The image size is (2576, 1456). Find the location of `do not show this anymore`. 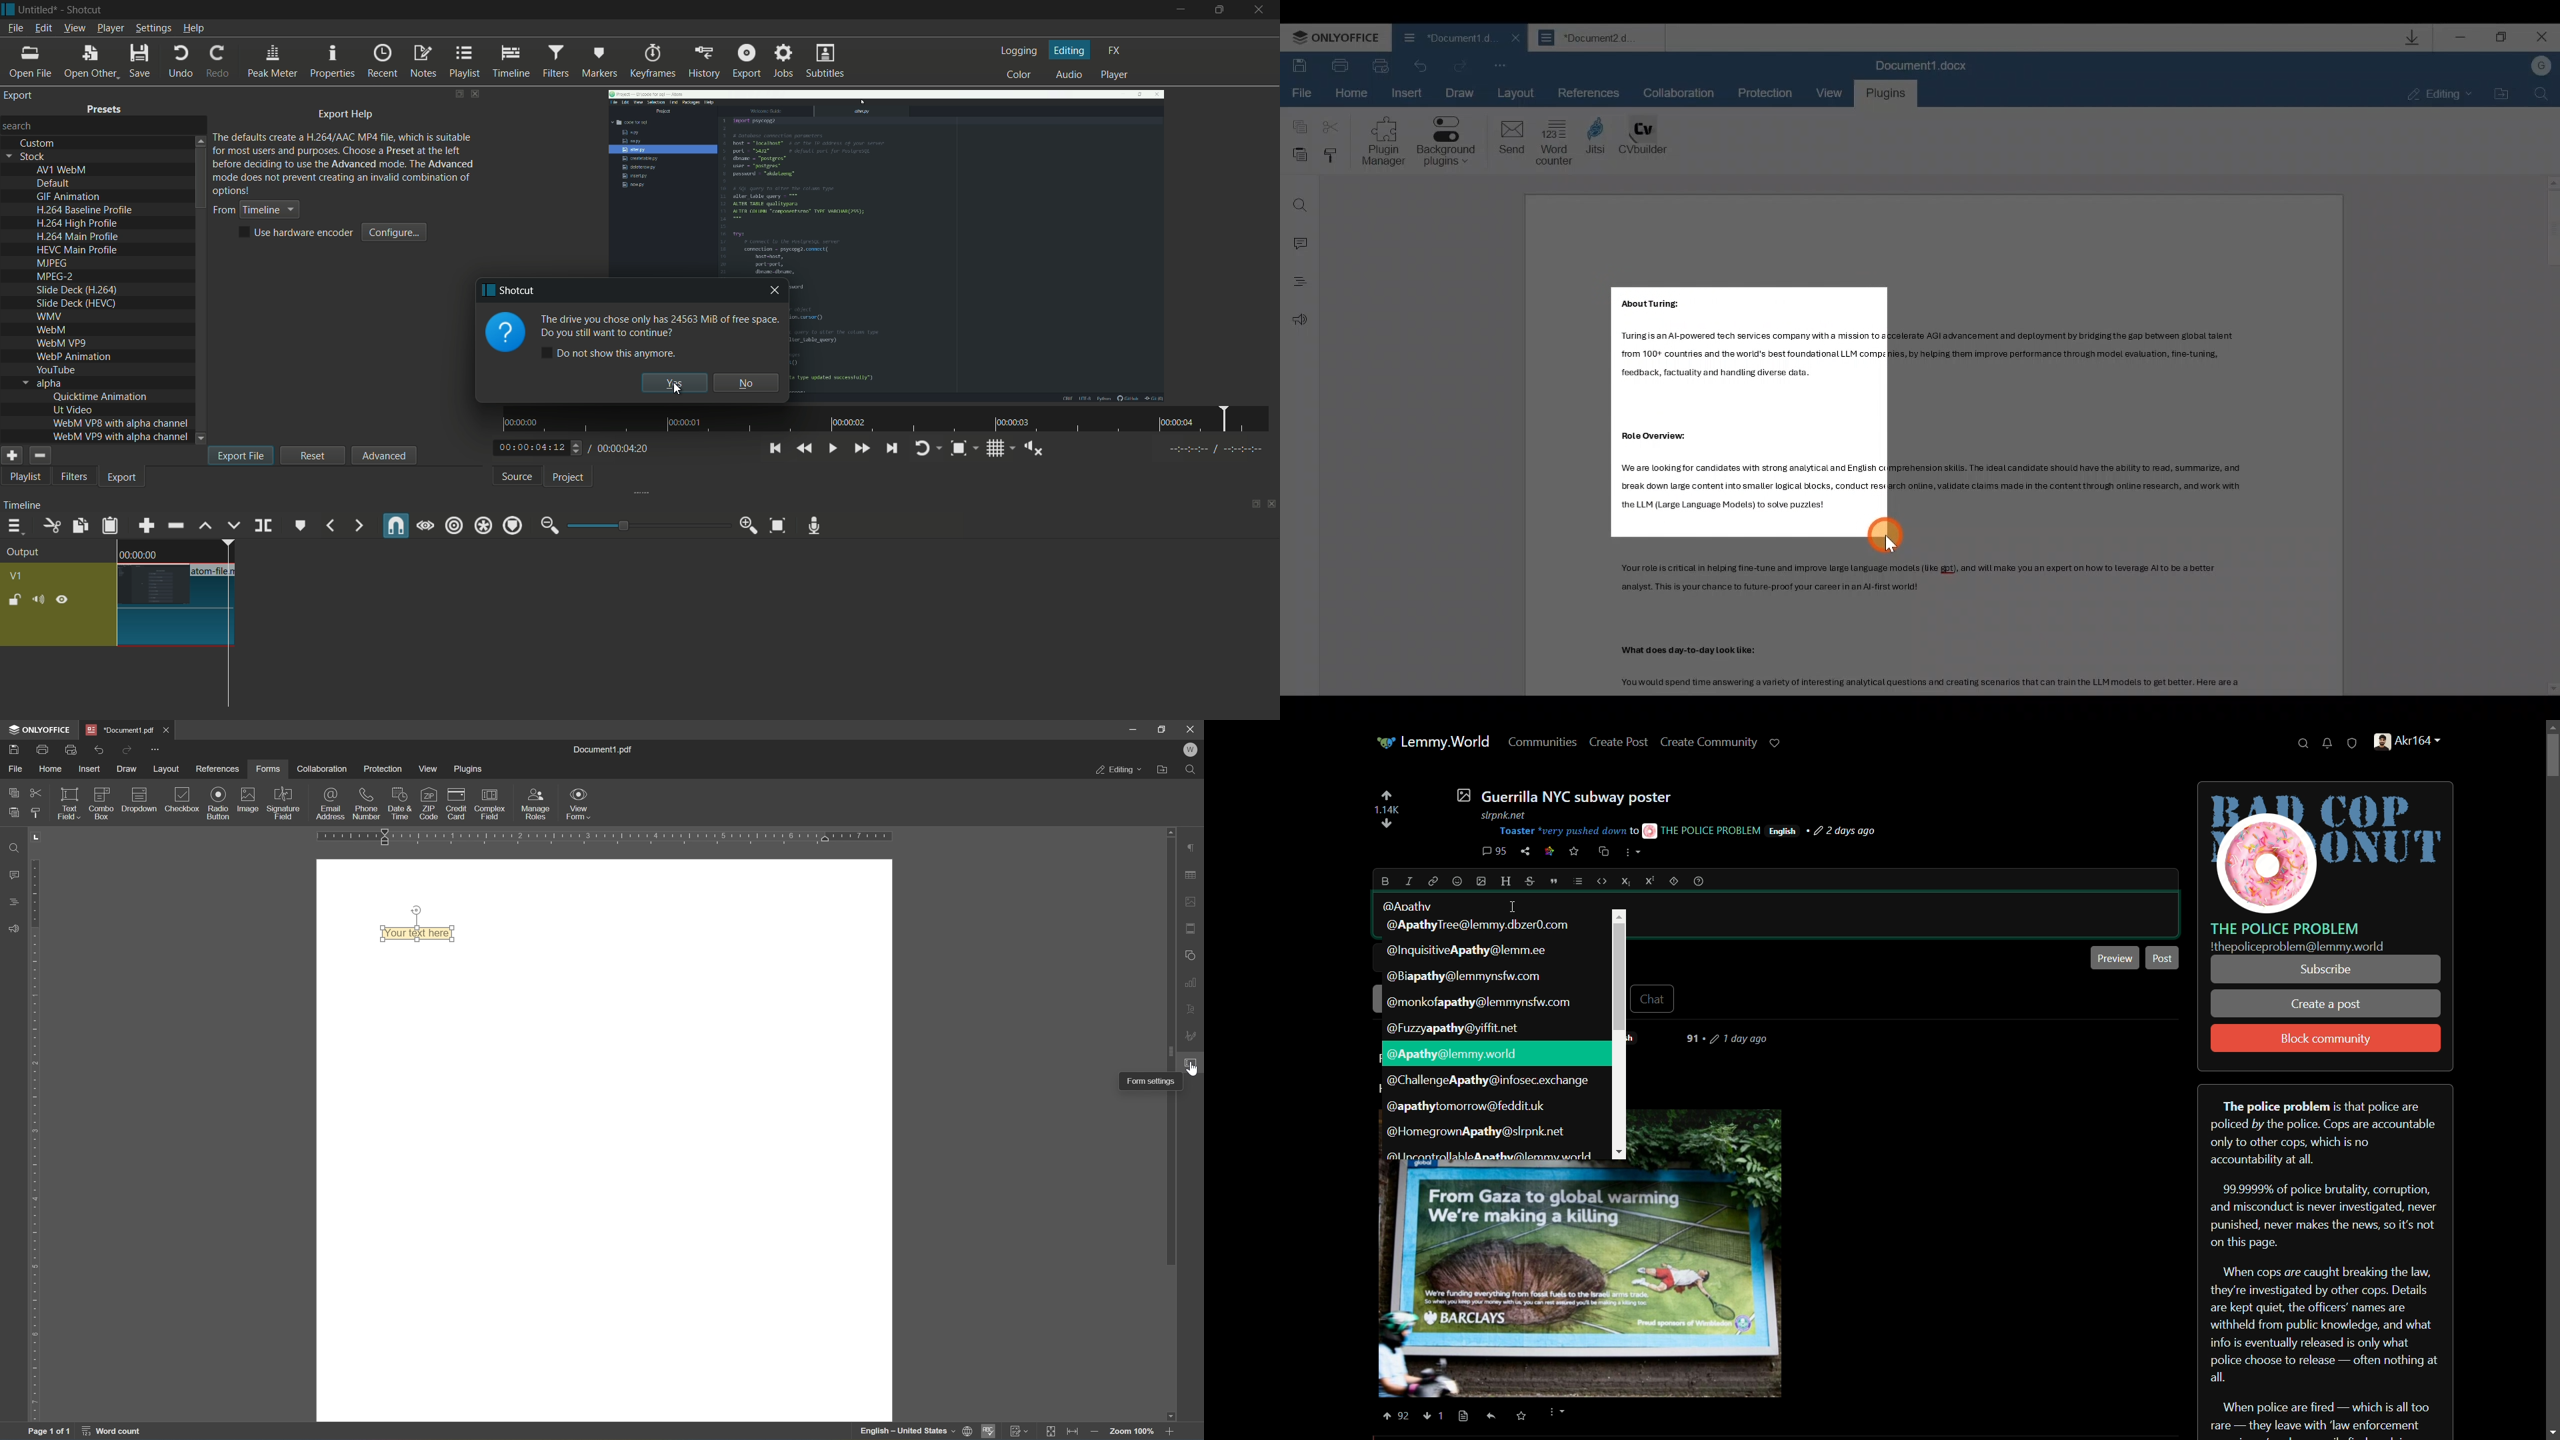

do not show this anymore is located at coordinates (611, 353).